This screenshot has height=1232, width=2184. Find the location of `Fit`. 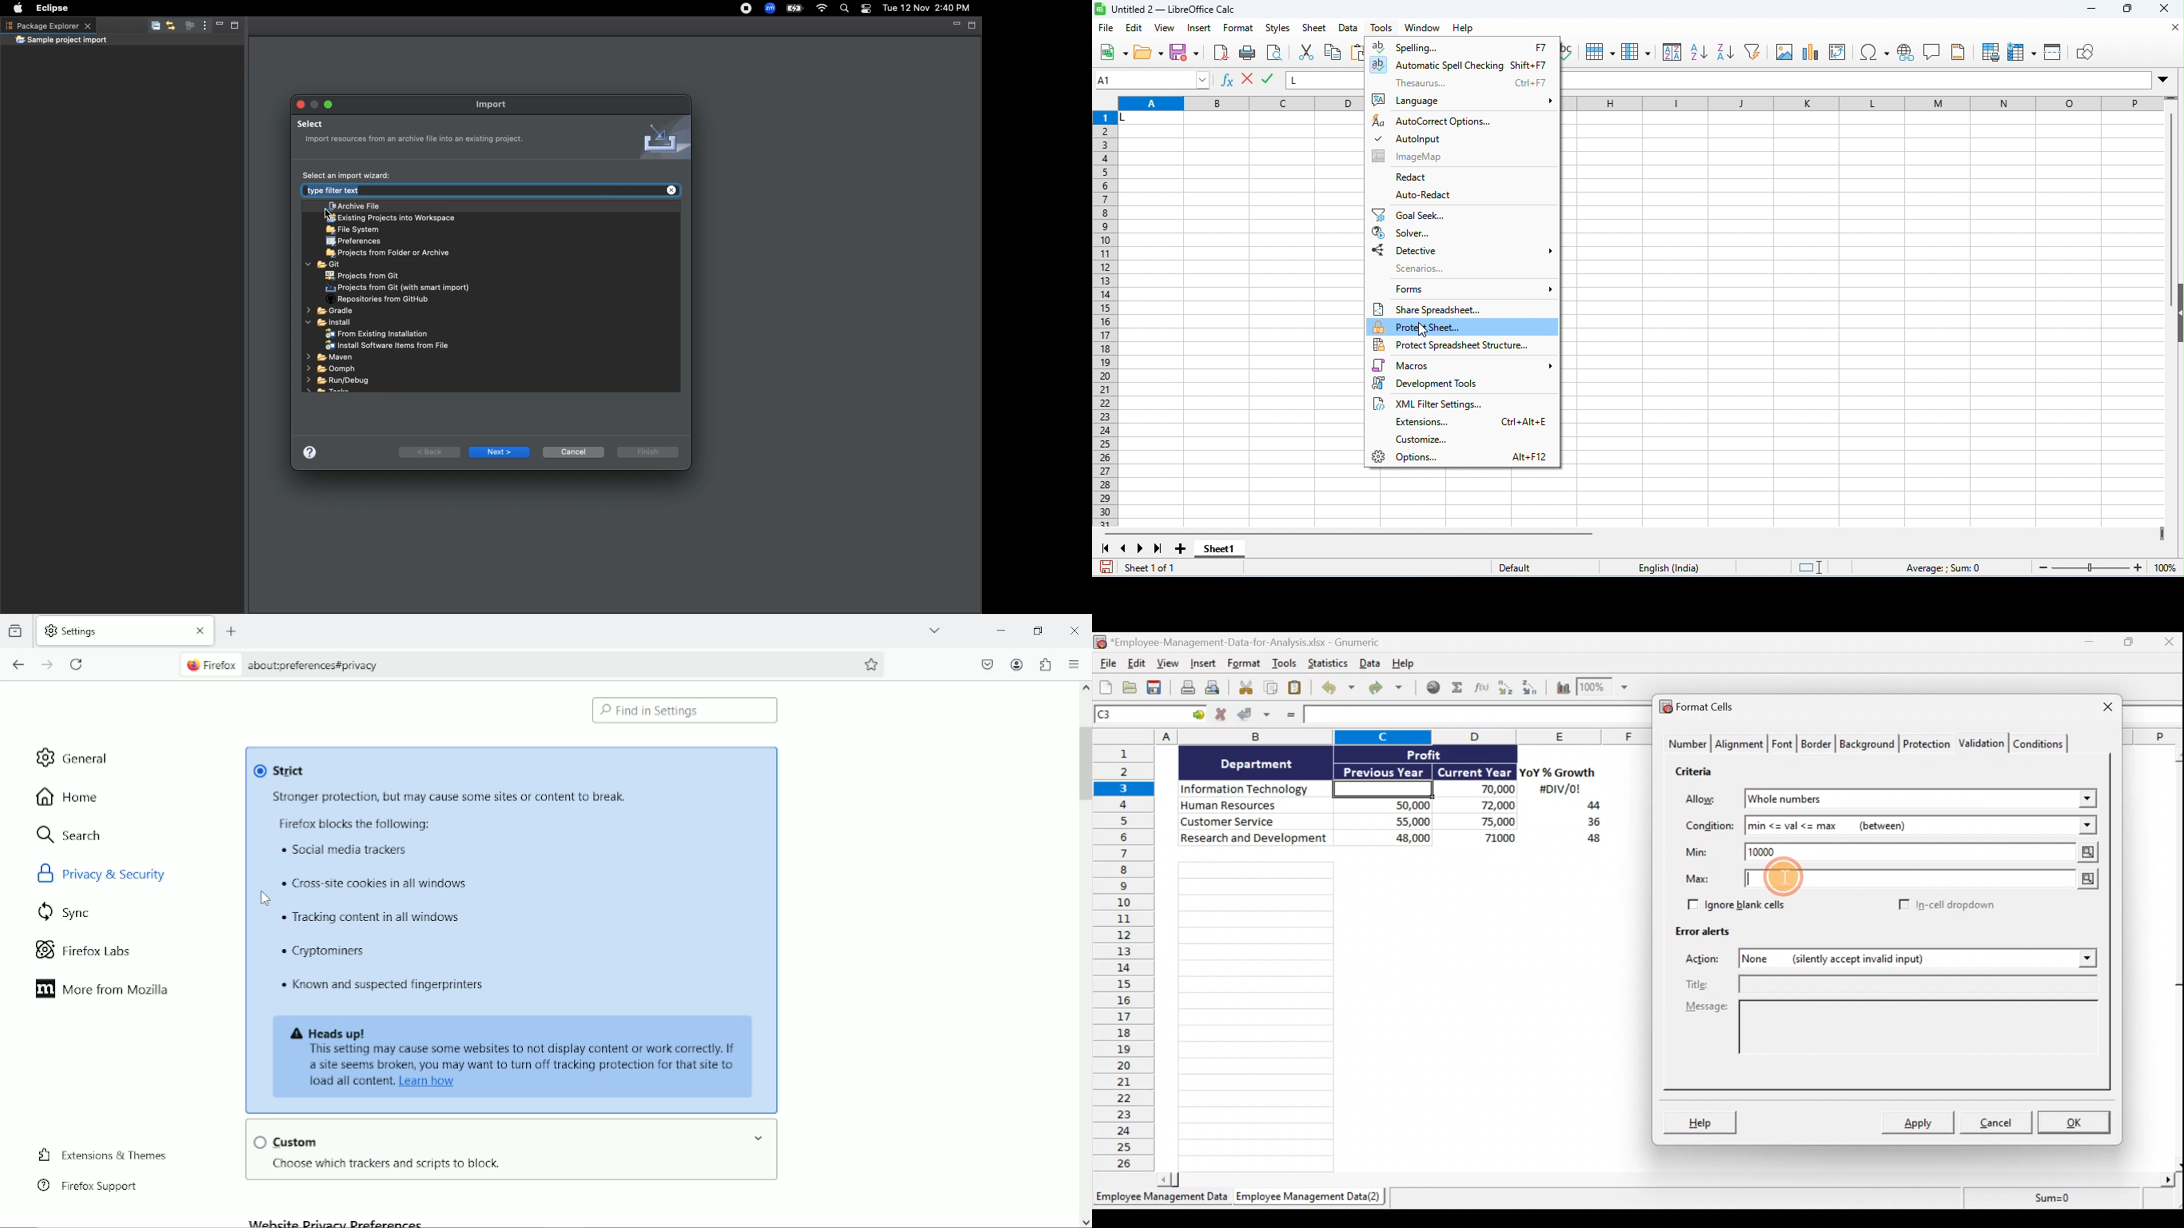

Fit is located at coordinates (324, 265).